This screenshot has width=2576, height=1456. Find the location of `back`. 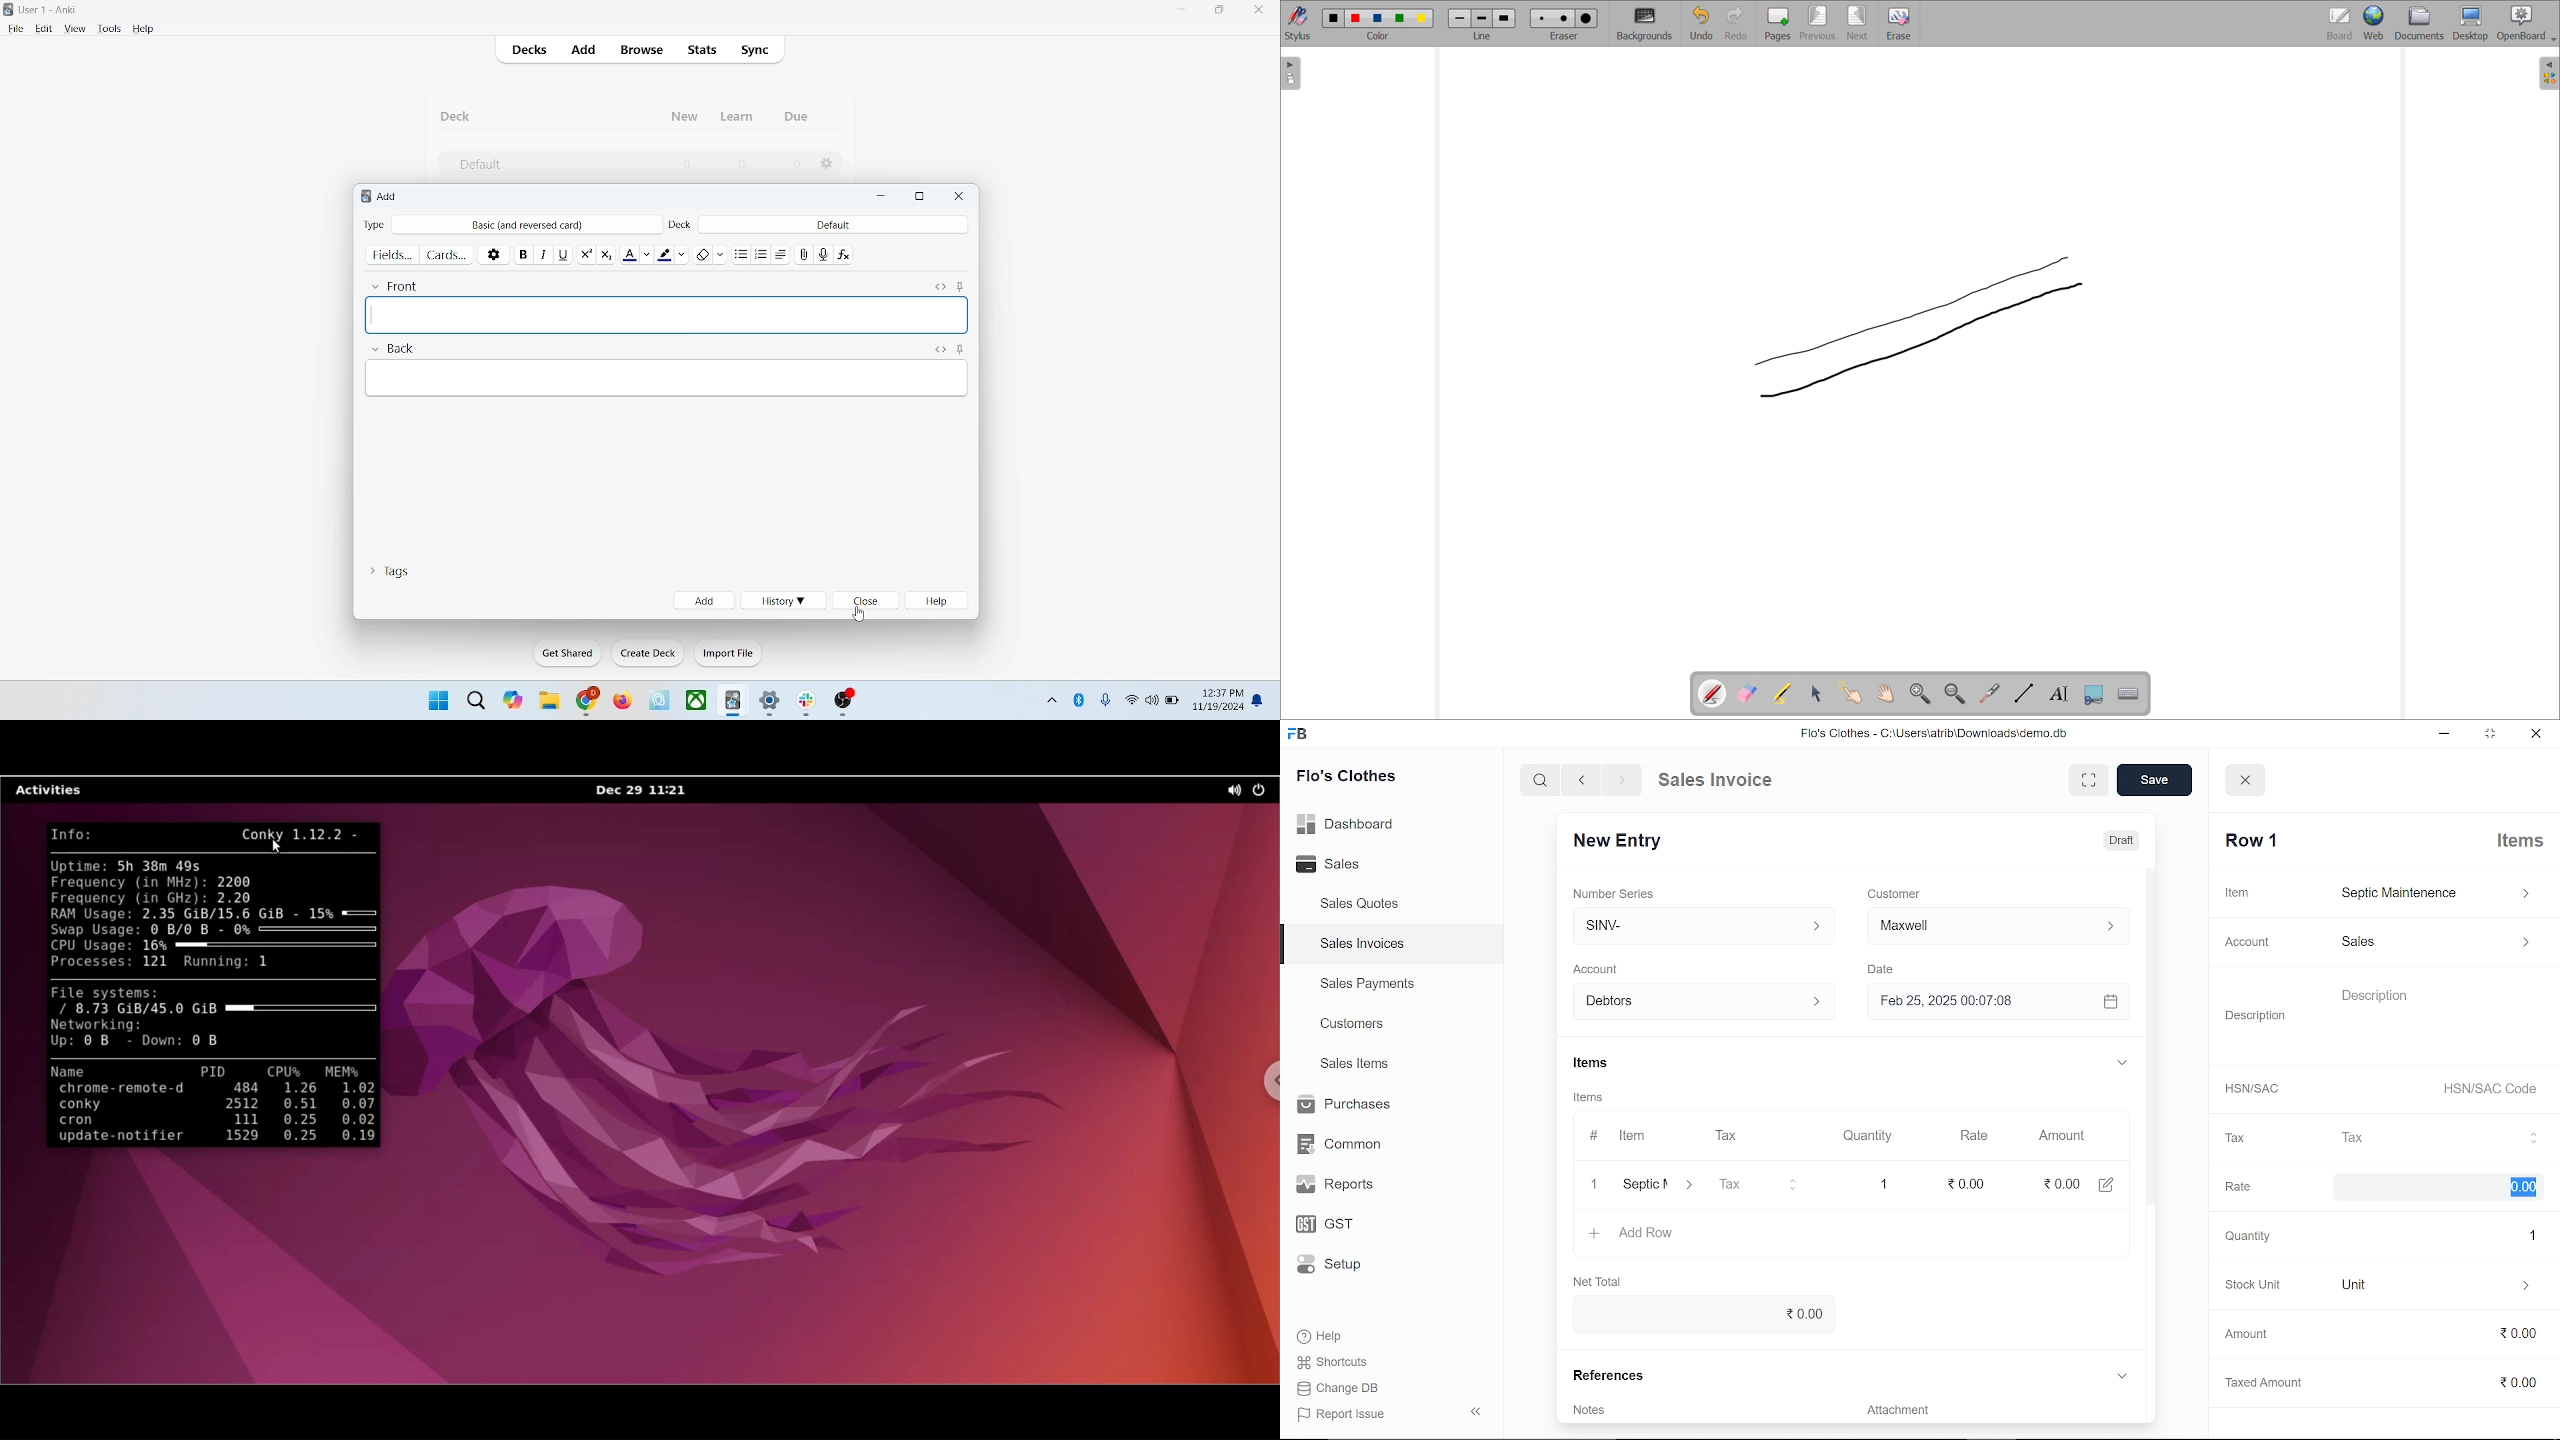

back is located at coordinates (392, 349).